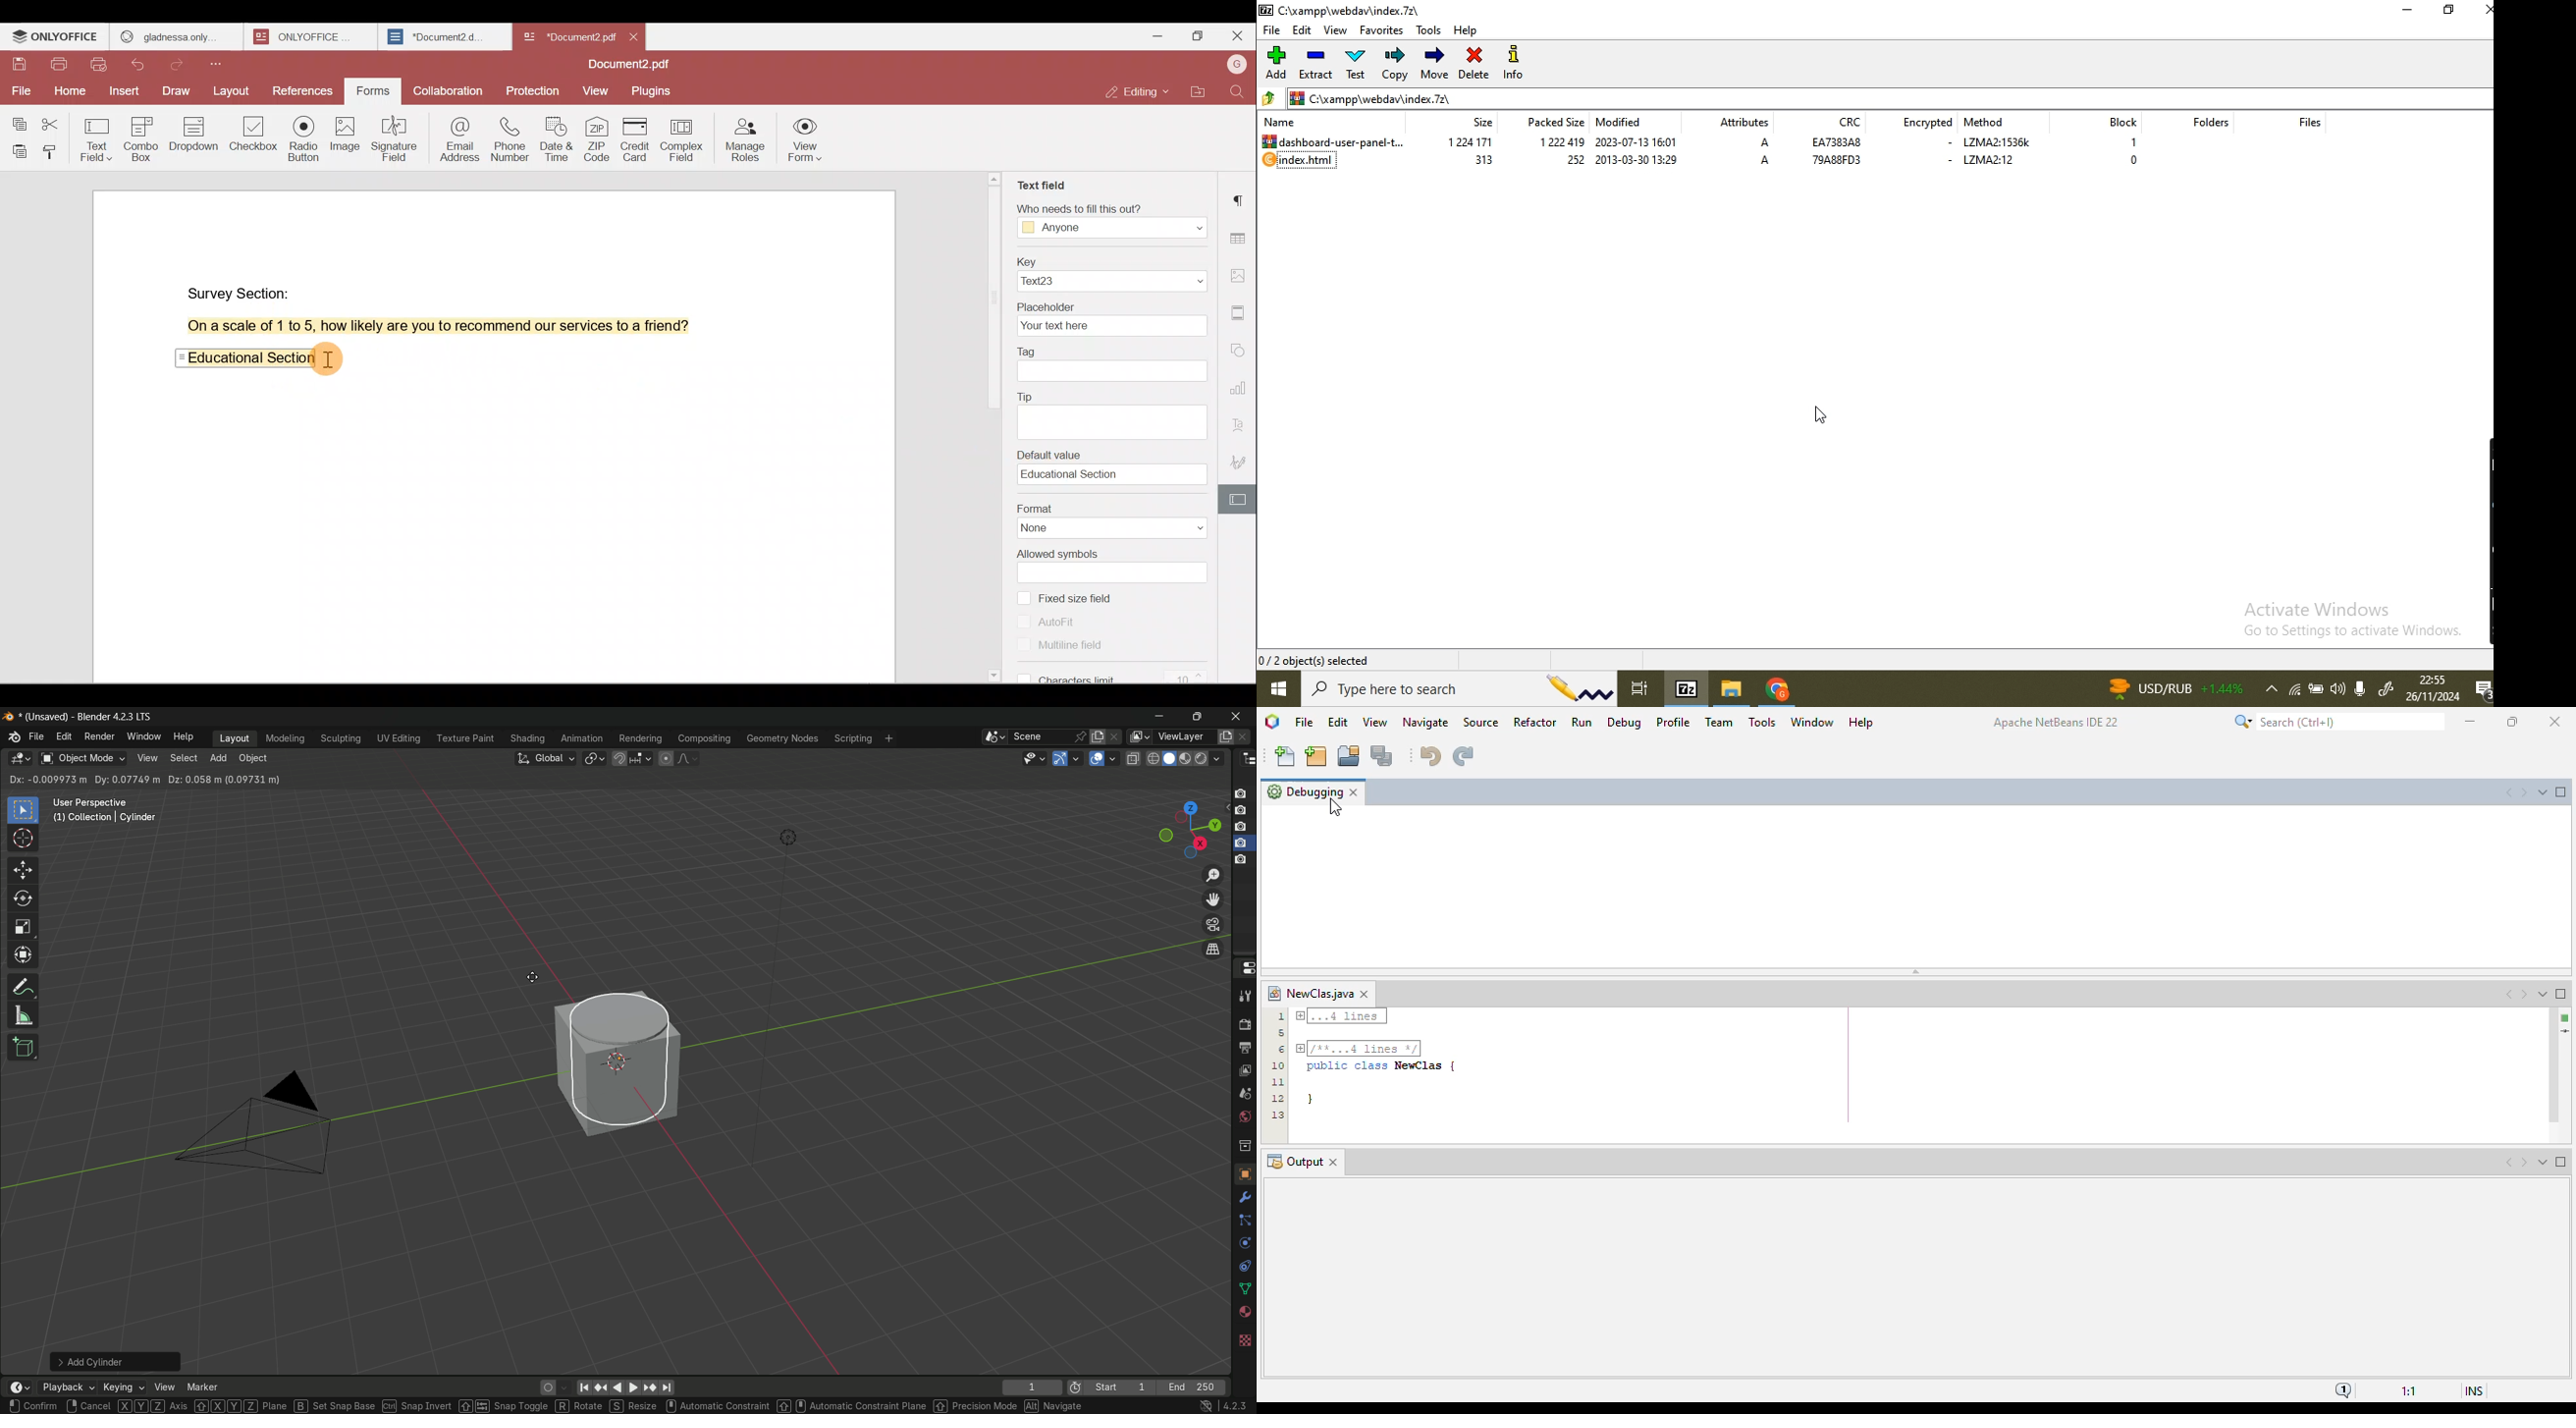 The height and width of the screenshot is (1428, 2576). Describe the element at coordinates (313, 37) in the screenshot. I see `ONLYOFFICE` at that location.